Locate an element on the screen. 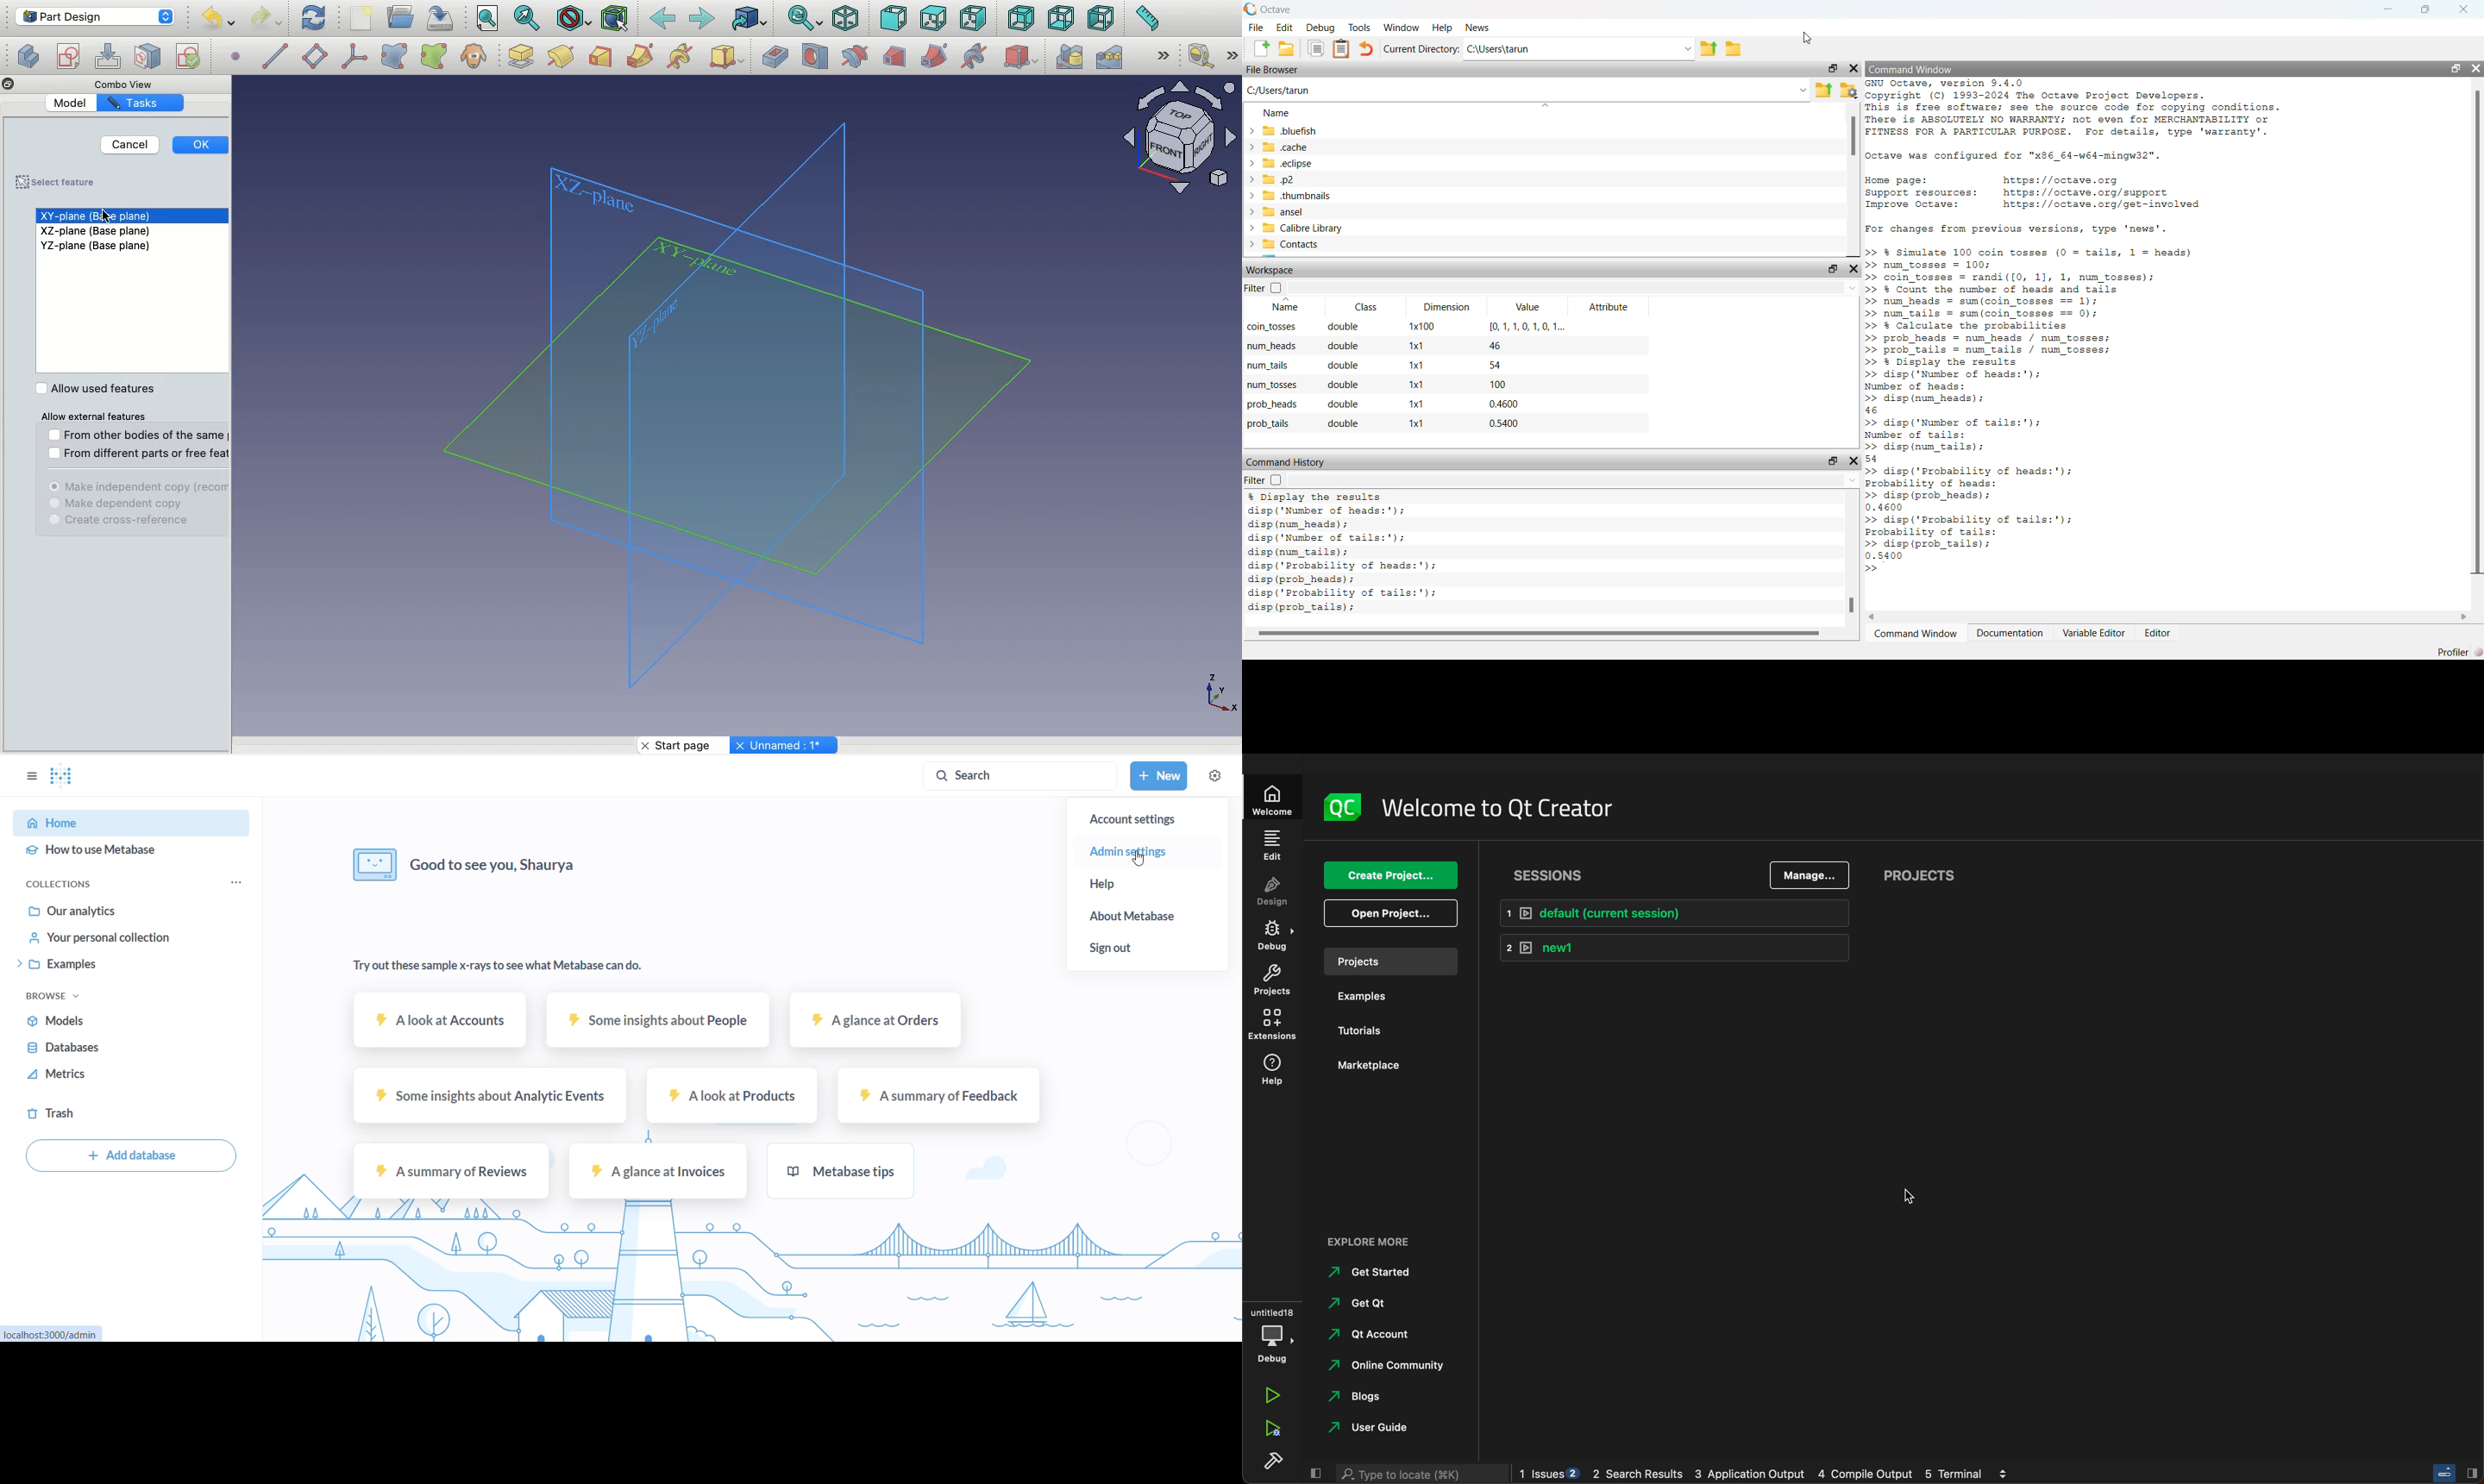 This screenshot has width=2492, height=1484. 1x1 is located at coordinates (1415, 403).